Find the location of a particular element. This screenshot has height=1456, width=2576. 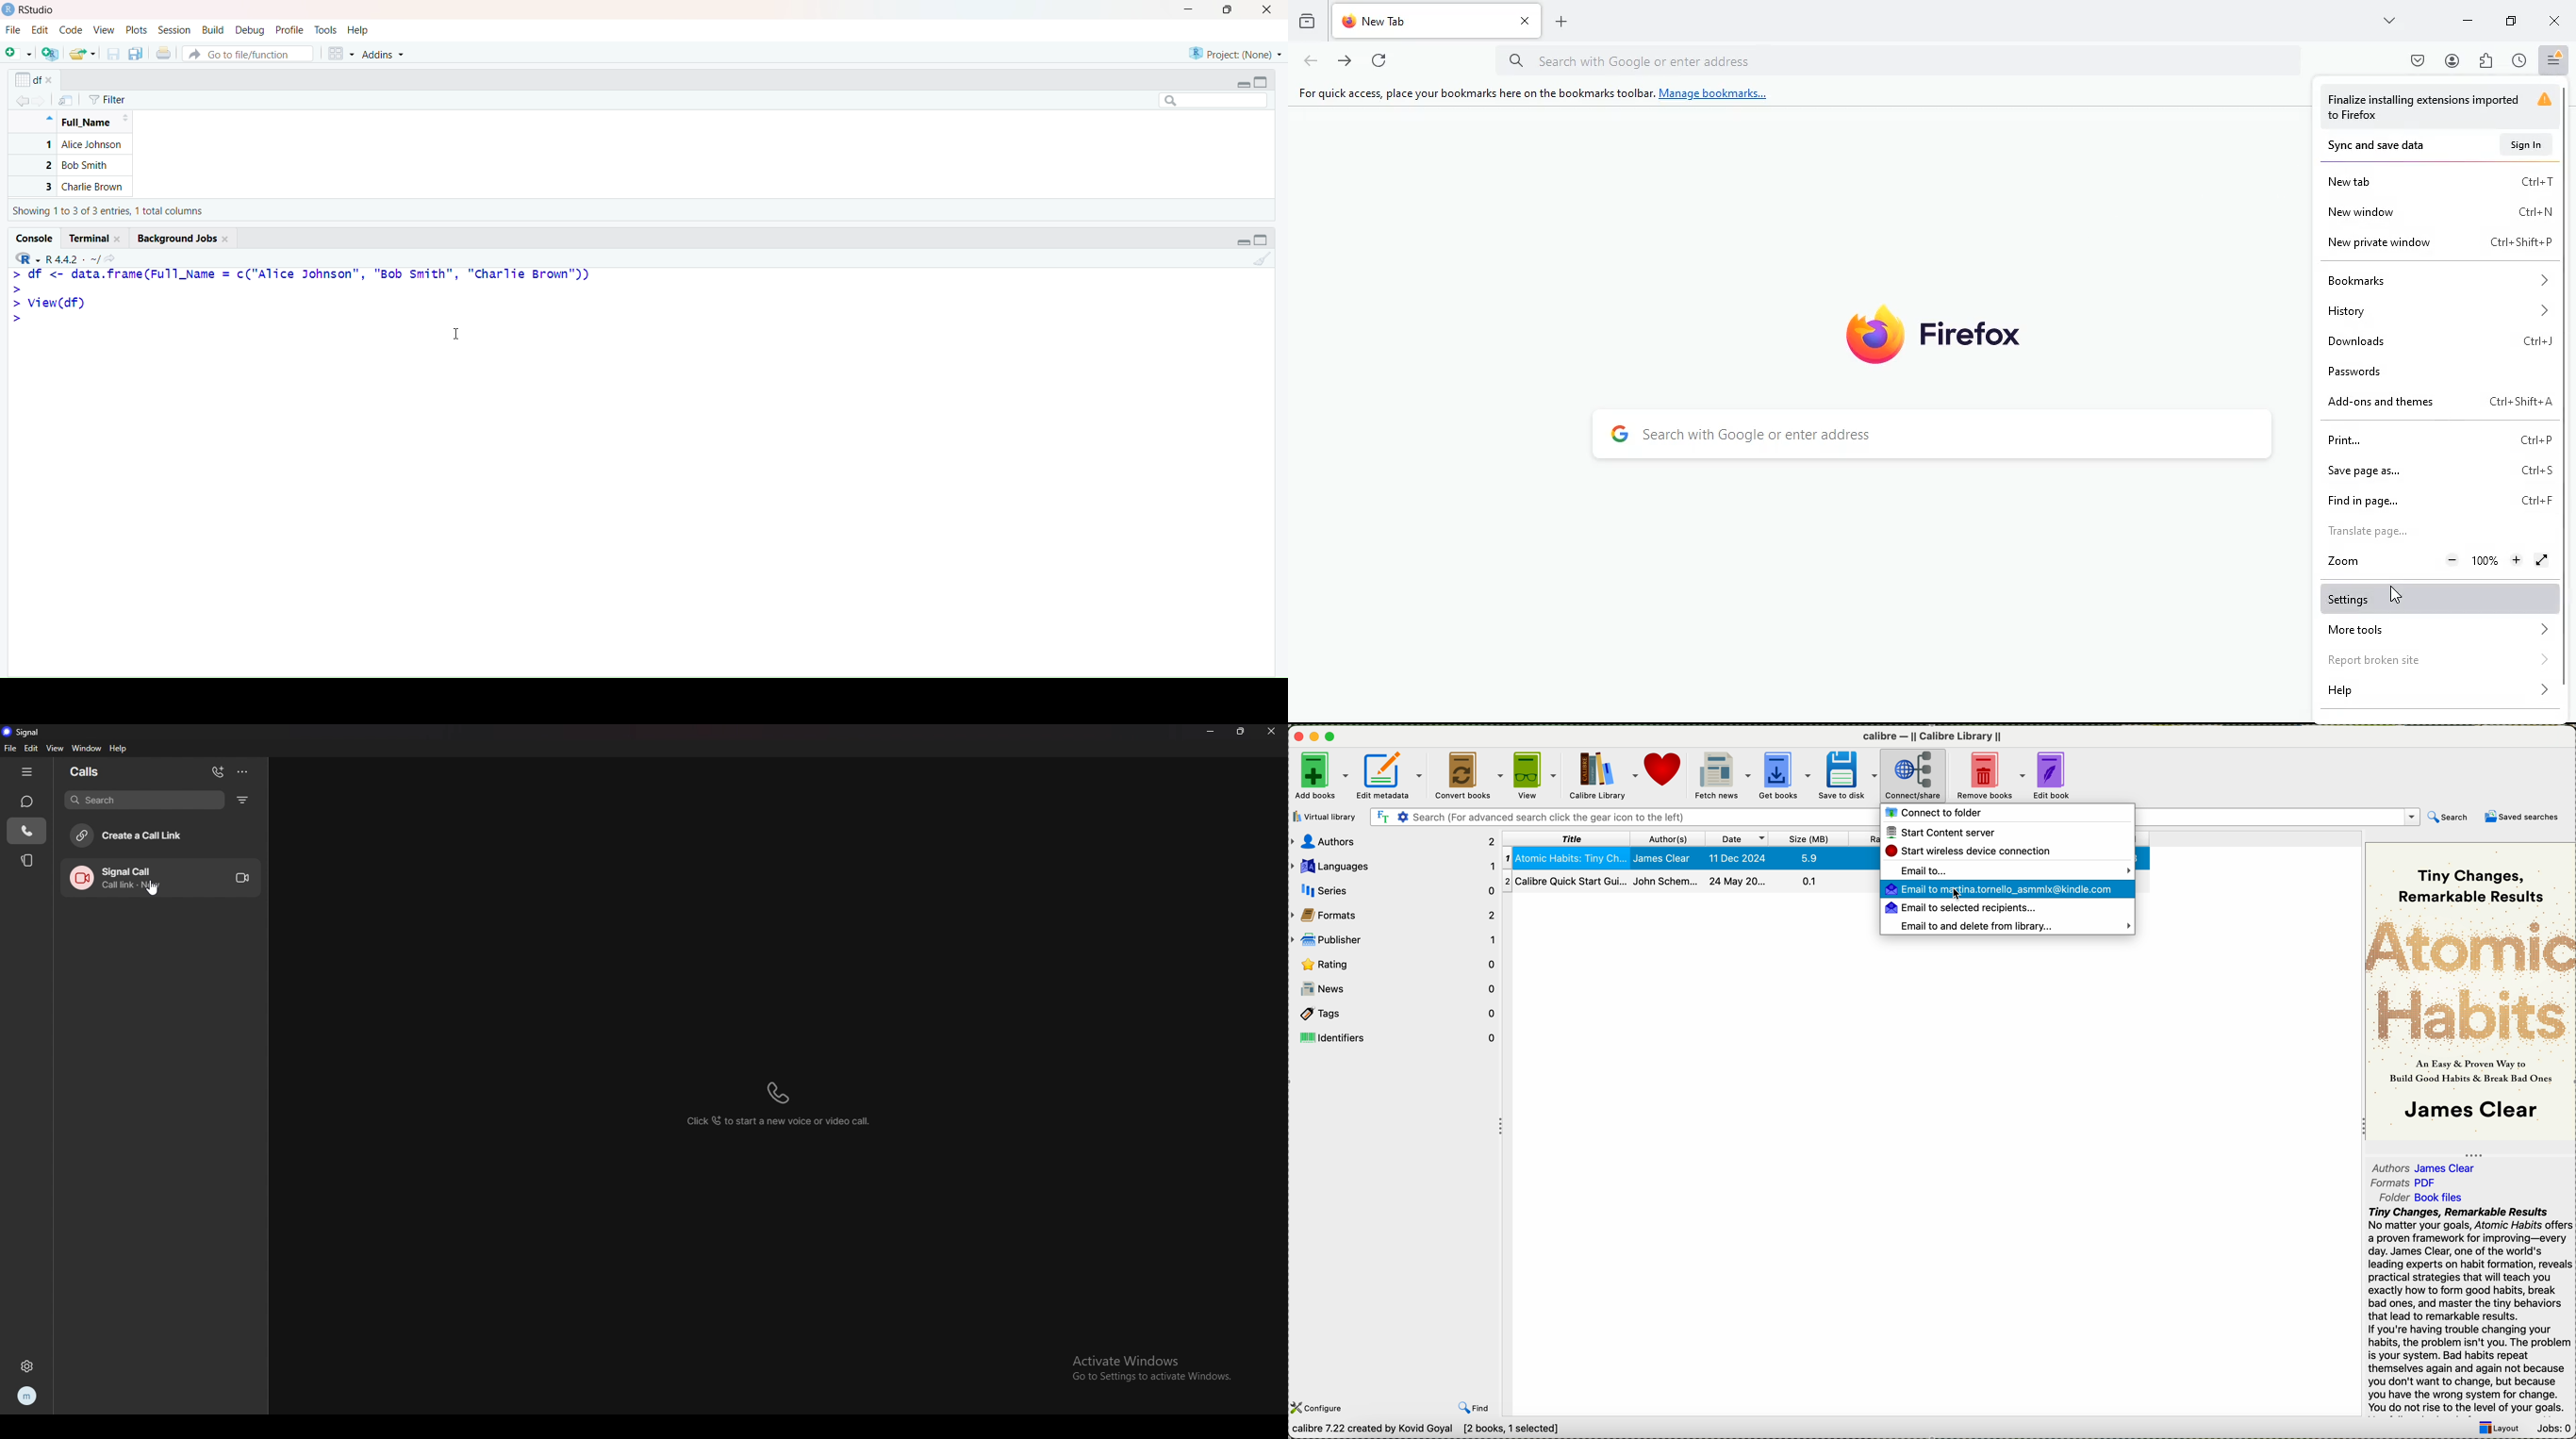

Profile is located at coordinates (290, 30).